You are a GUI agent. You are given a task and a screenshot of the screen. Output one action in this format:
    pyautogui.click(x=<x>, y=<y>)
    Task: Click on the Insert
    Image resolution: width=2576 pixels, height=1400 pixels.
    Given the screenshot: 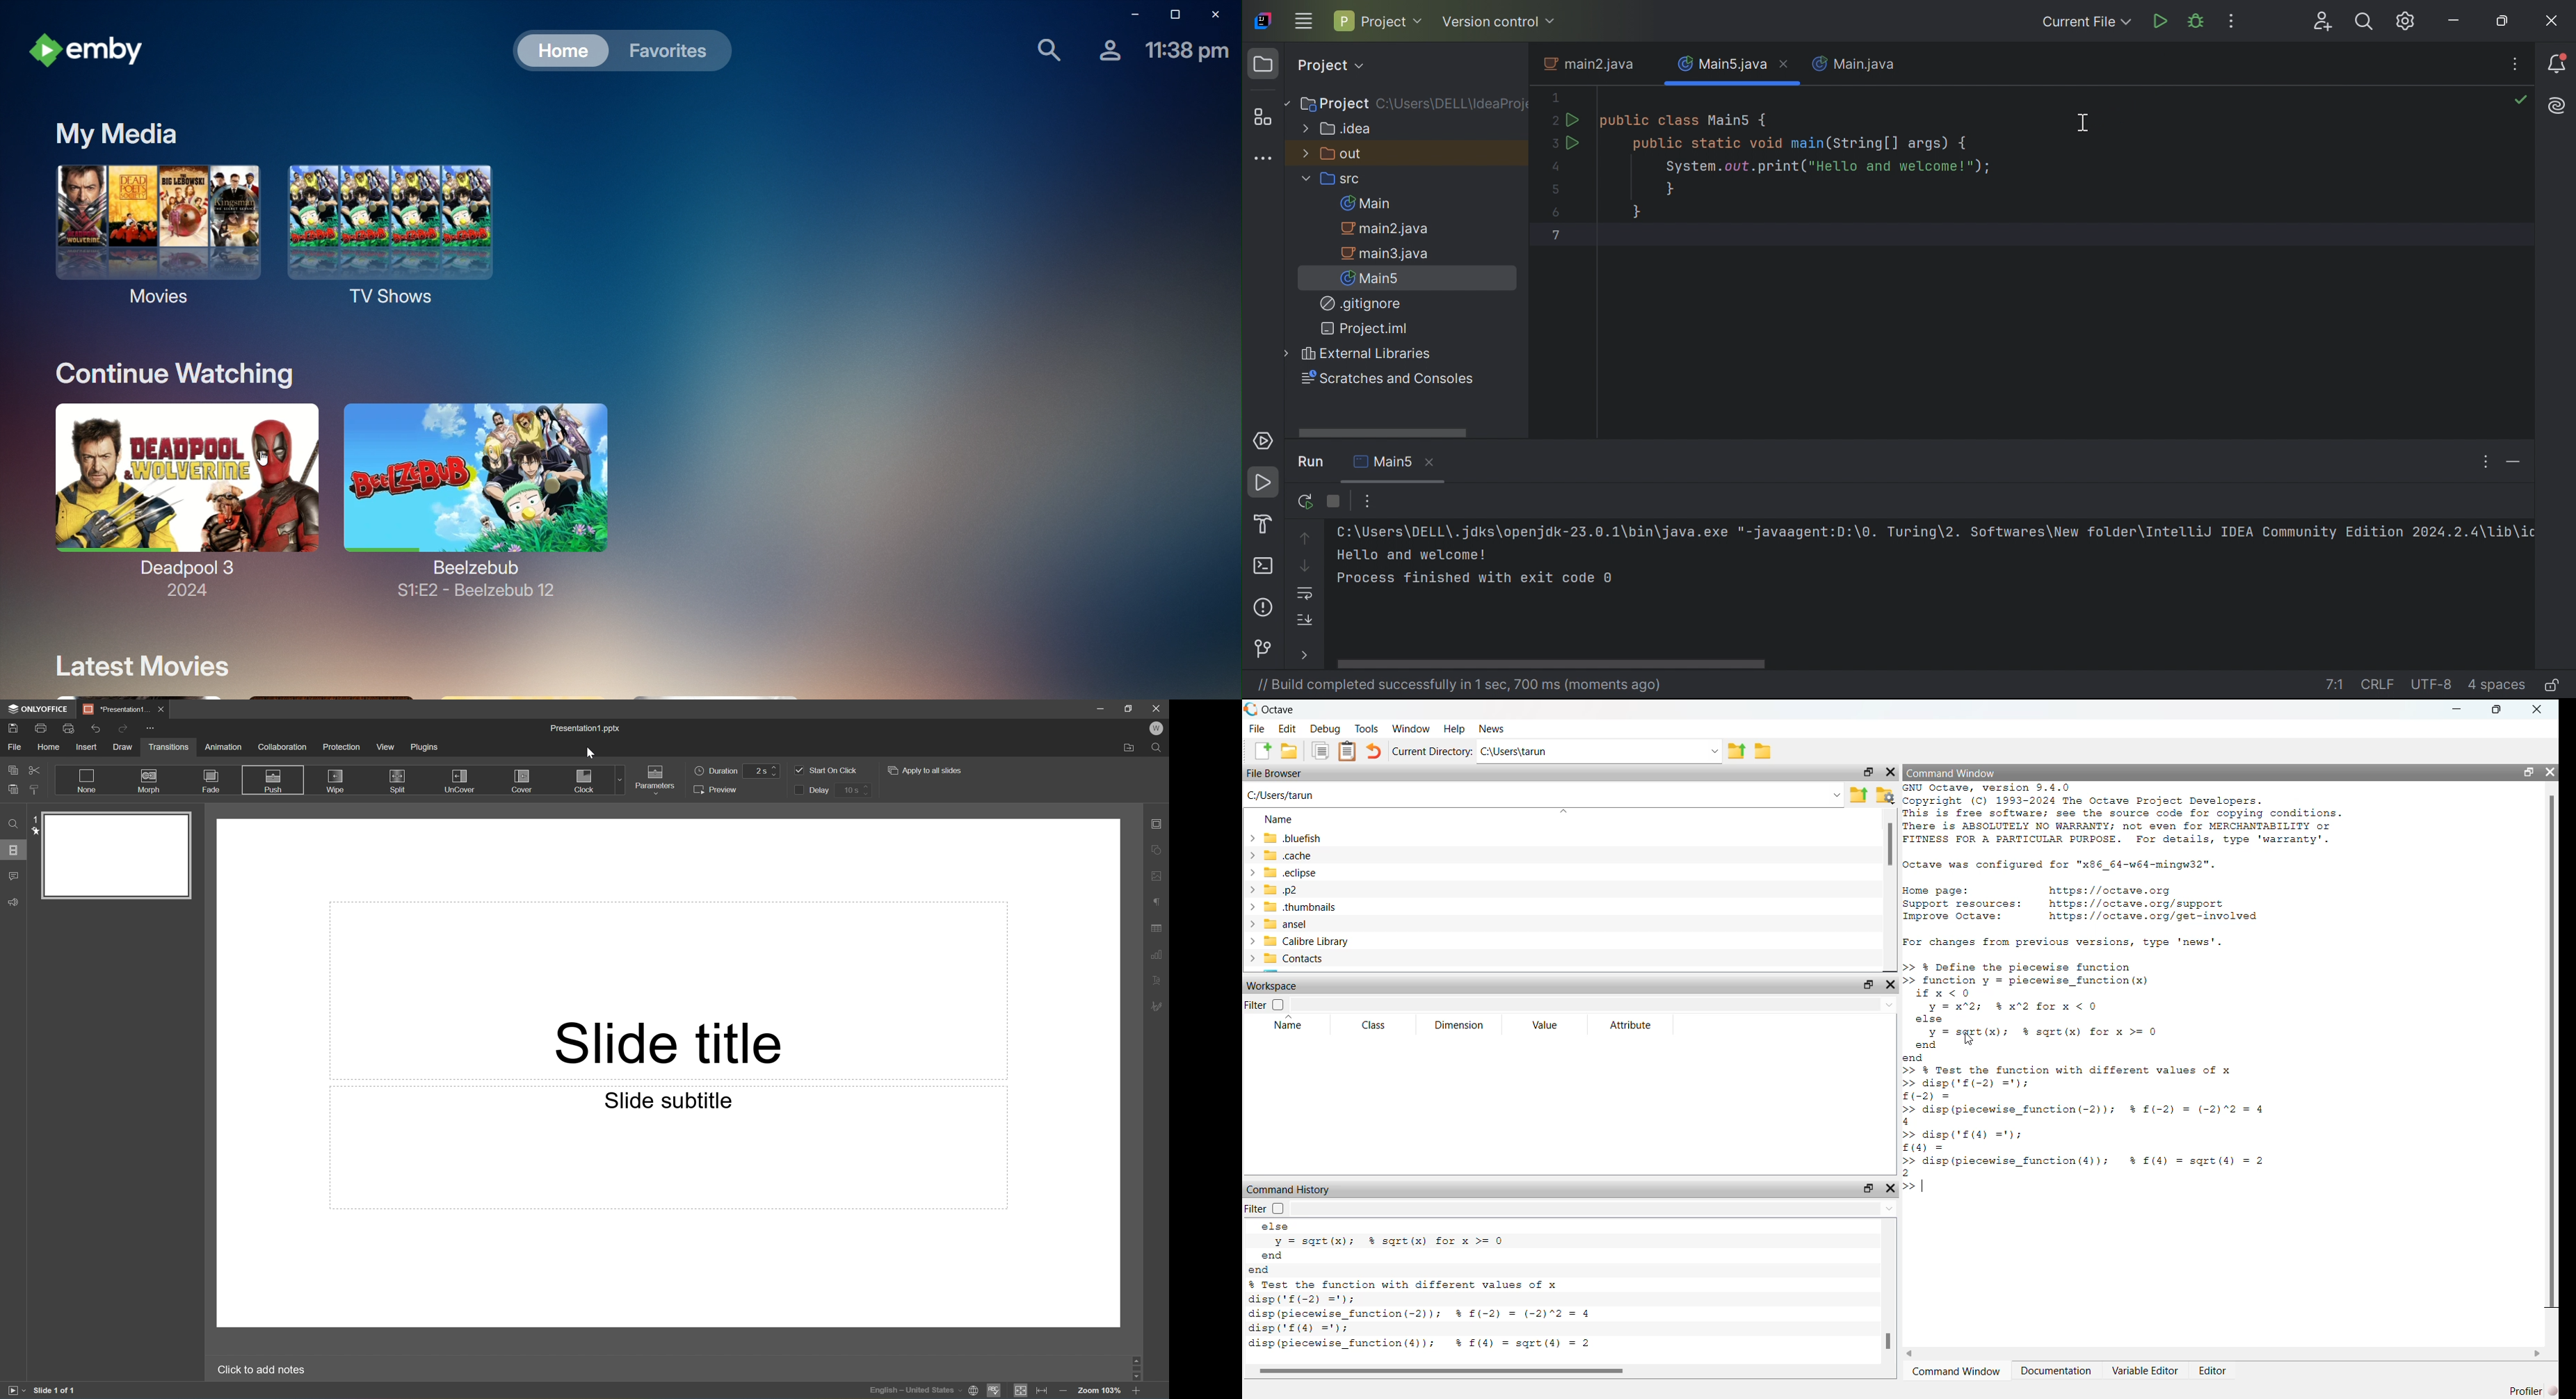 What is the action you would take?
    pyautogui.click(x=89, y=746)
    